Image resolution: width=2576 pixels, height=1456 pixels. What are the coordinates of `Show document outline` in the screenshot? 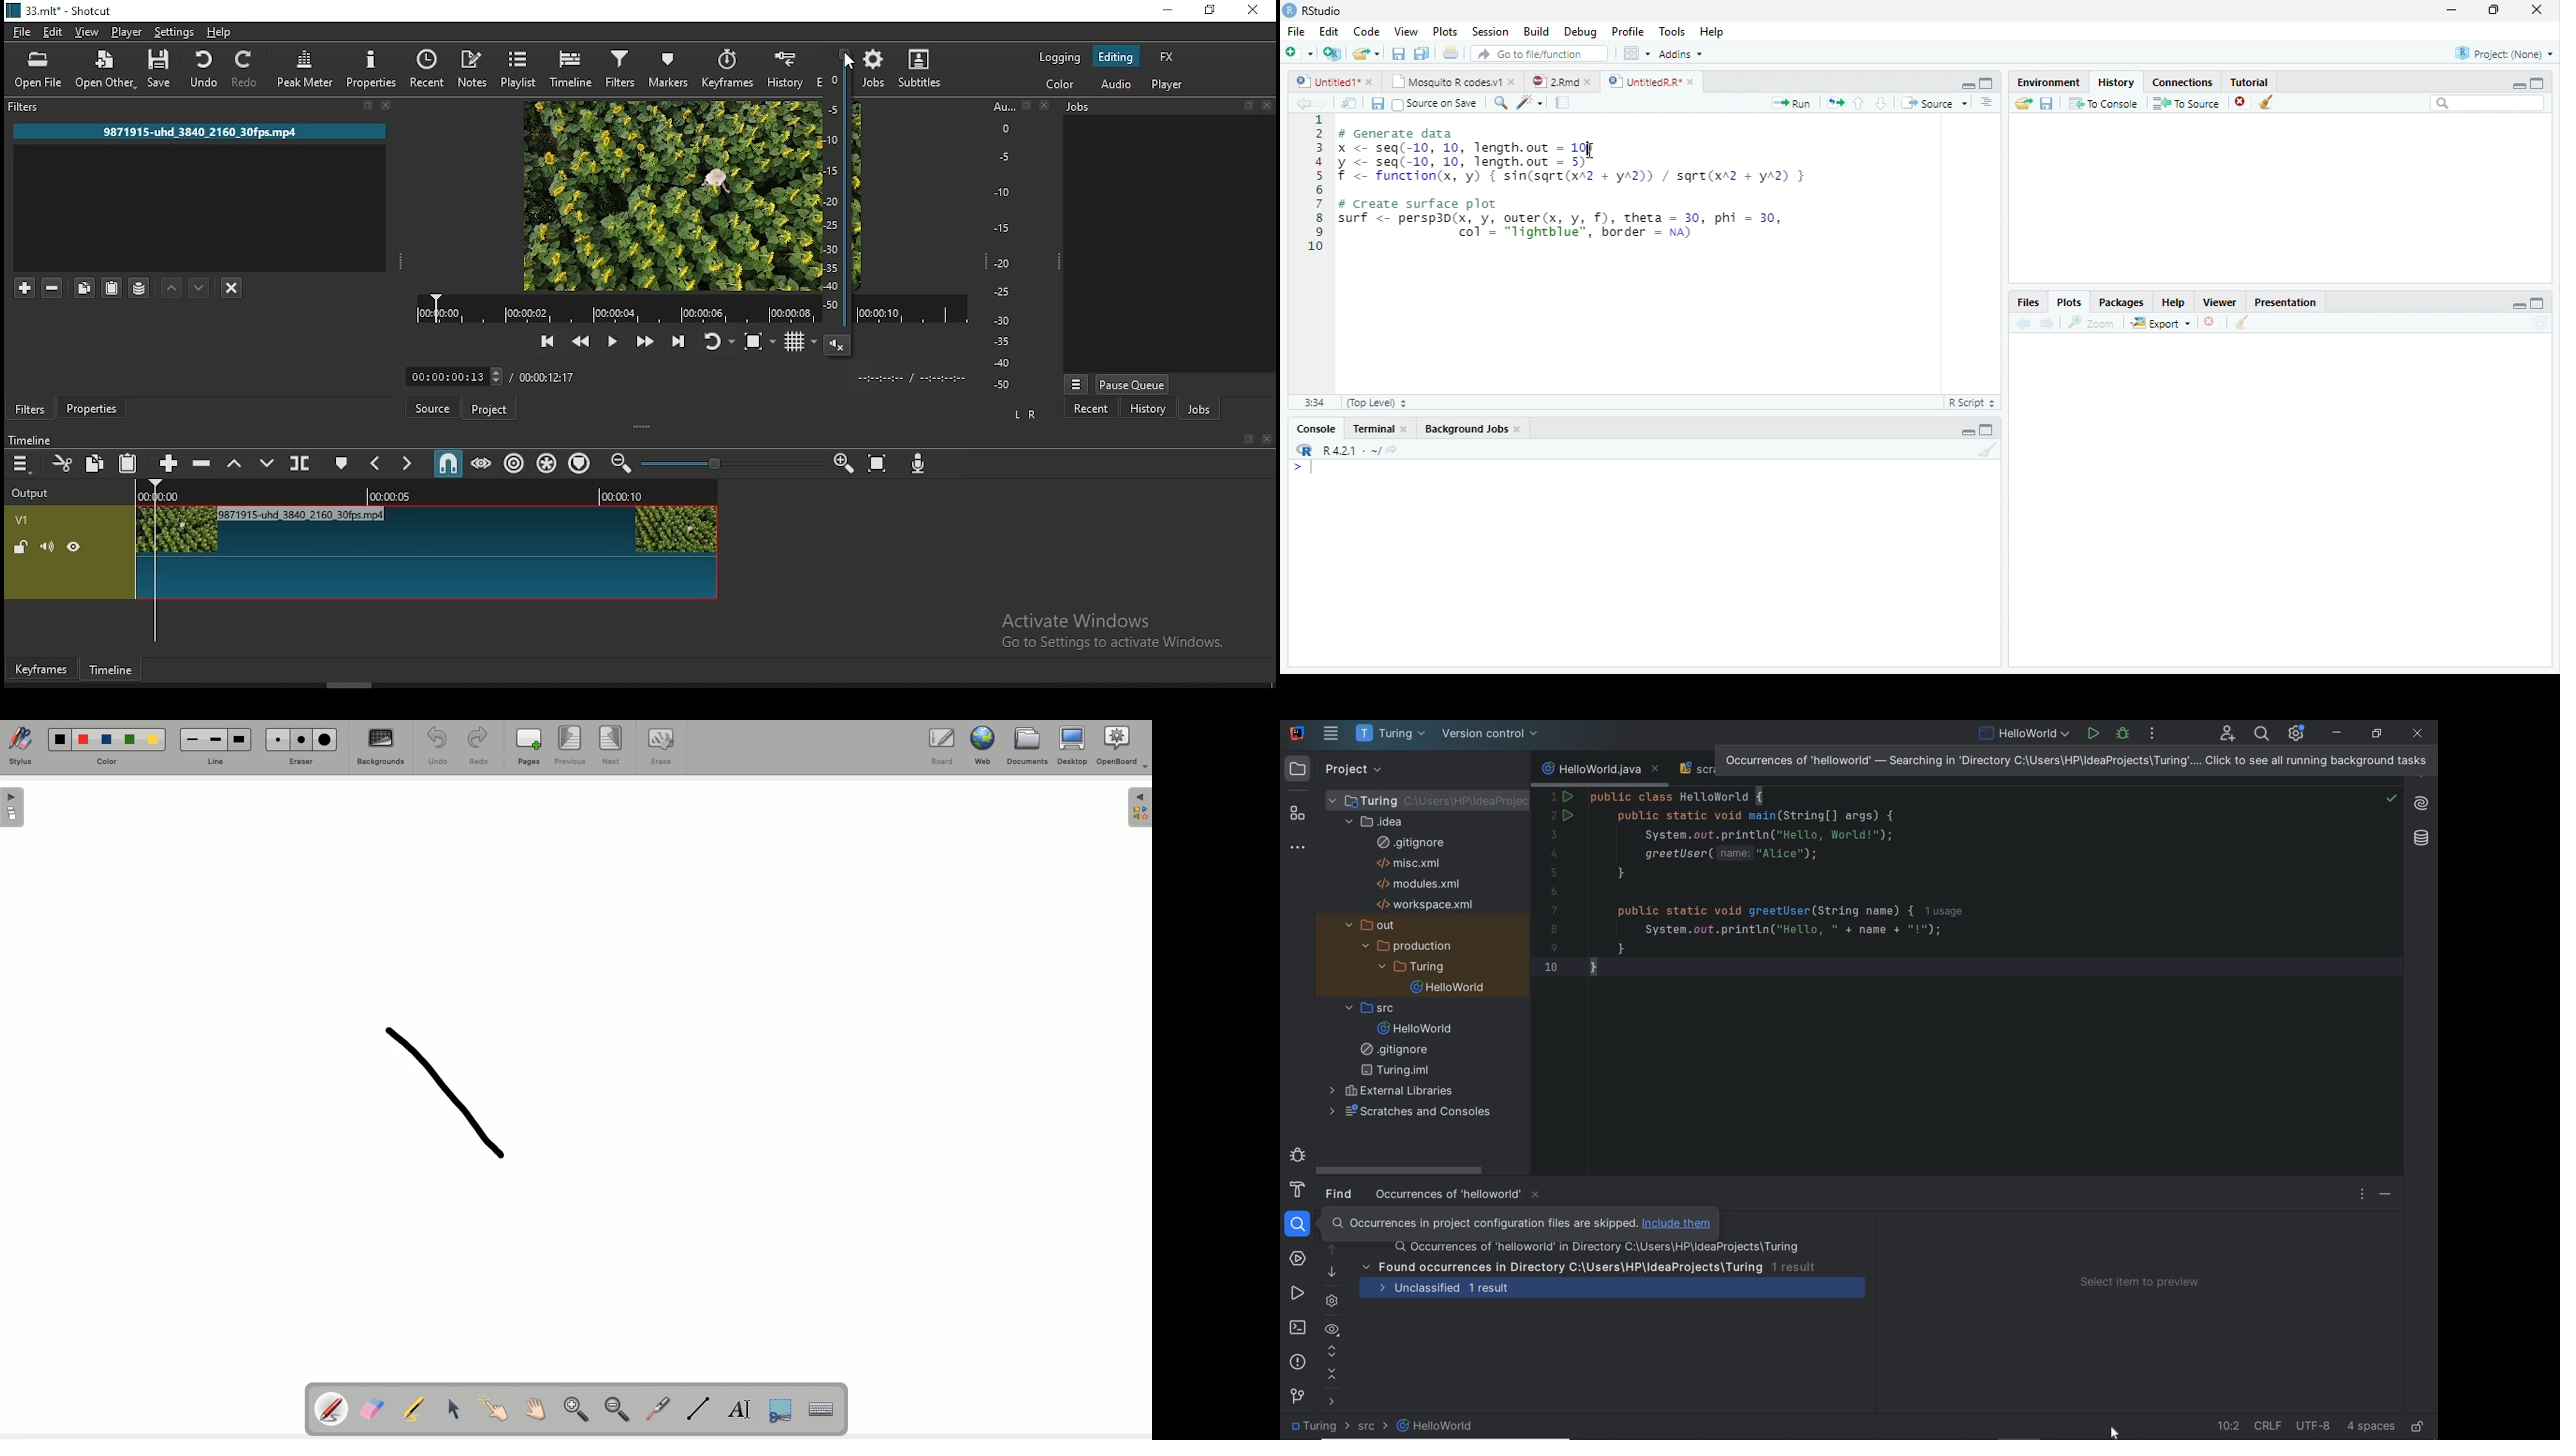 It's located at (1986, 101).